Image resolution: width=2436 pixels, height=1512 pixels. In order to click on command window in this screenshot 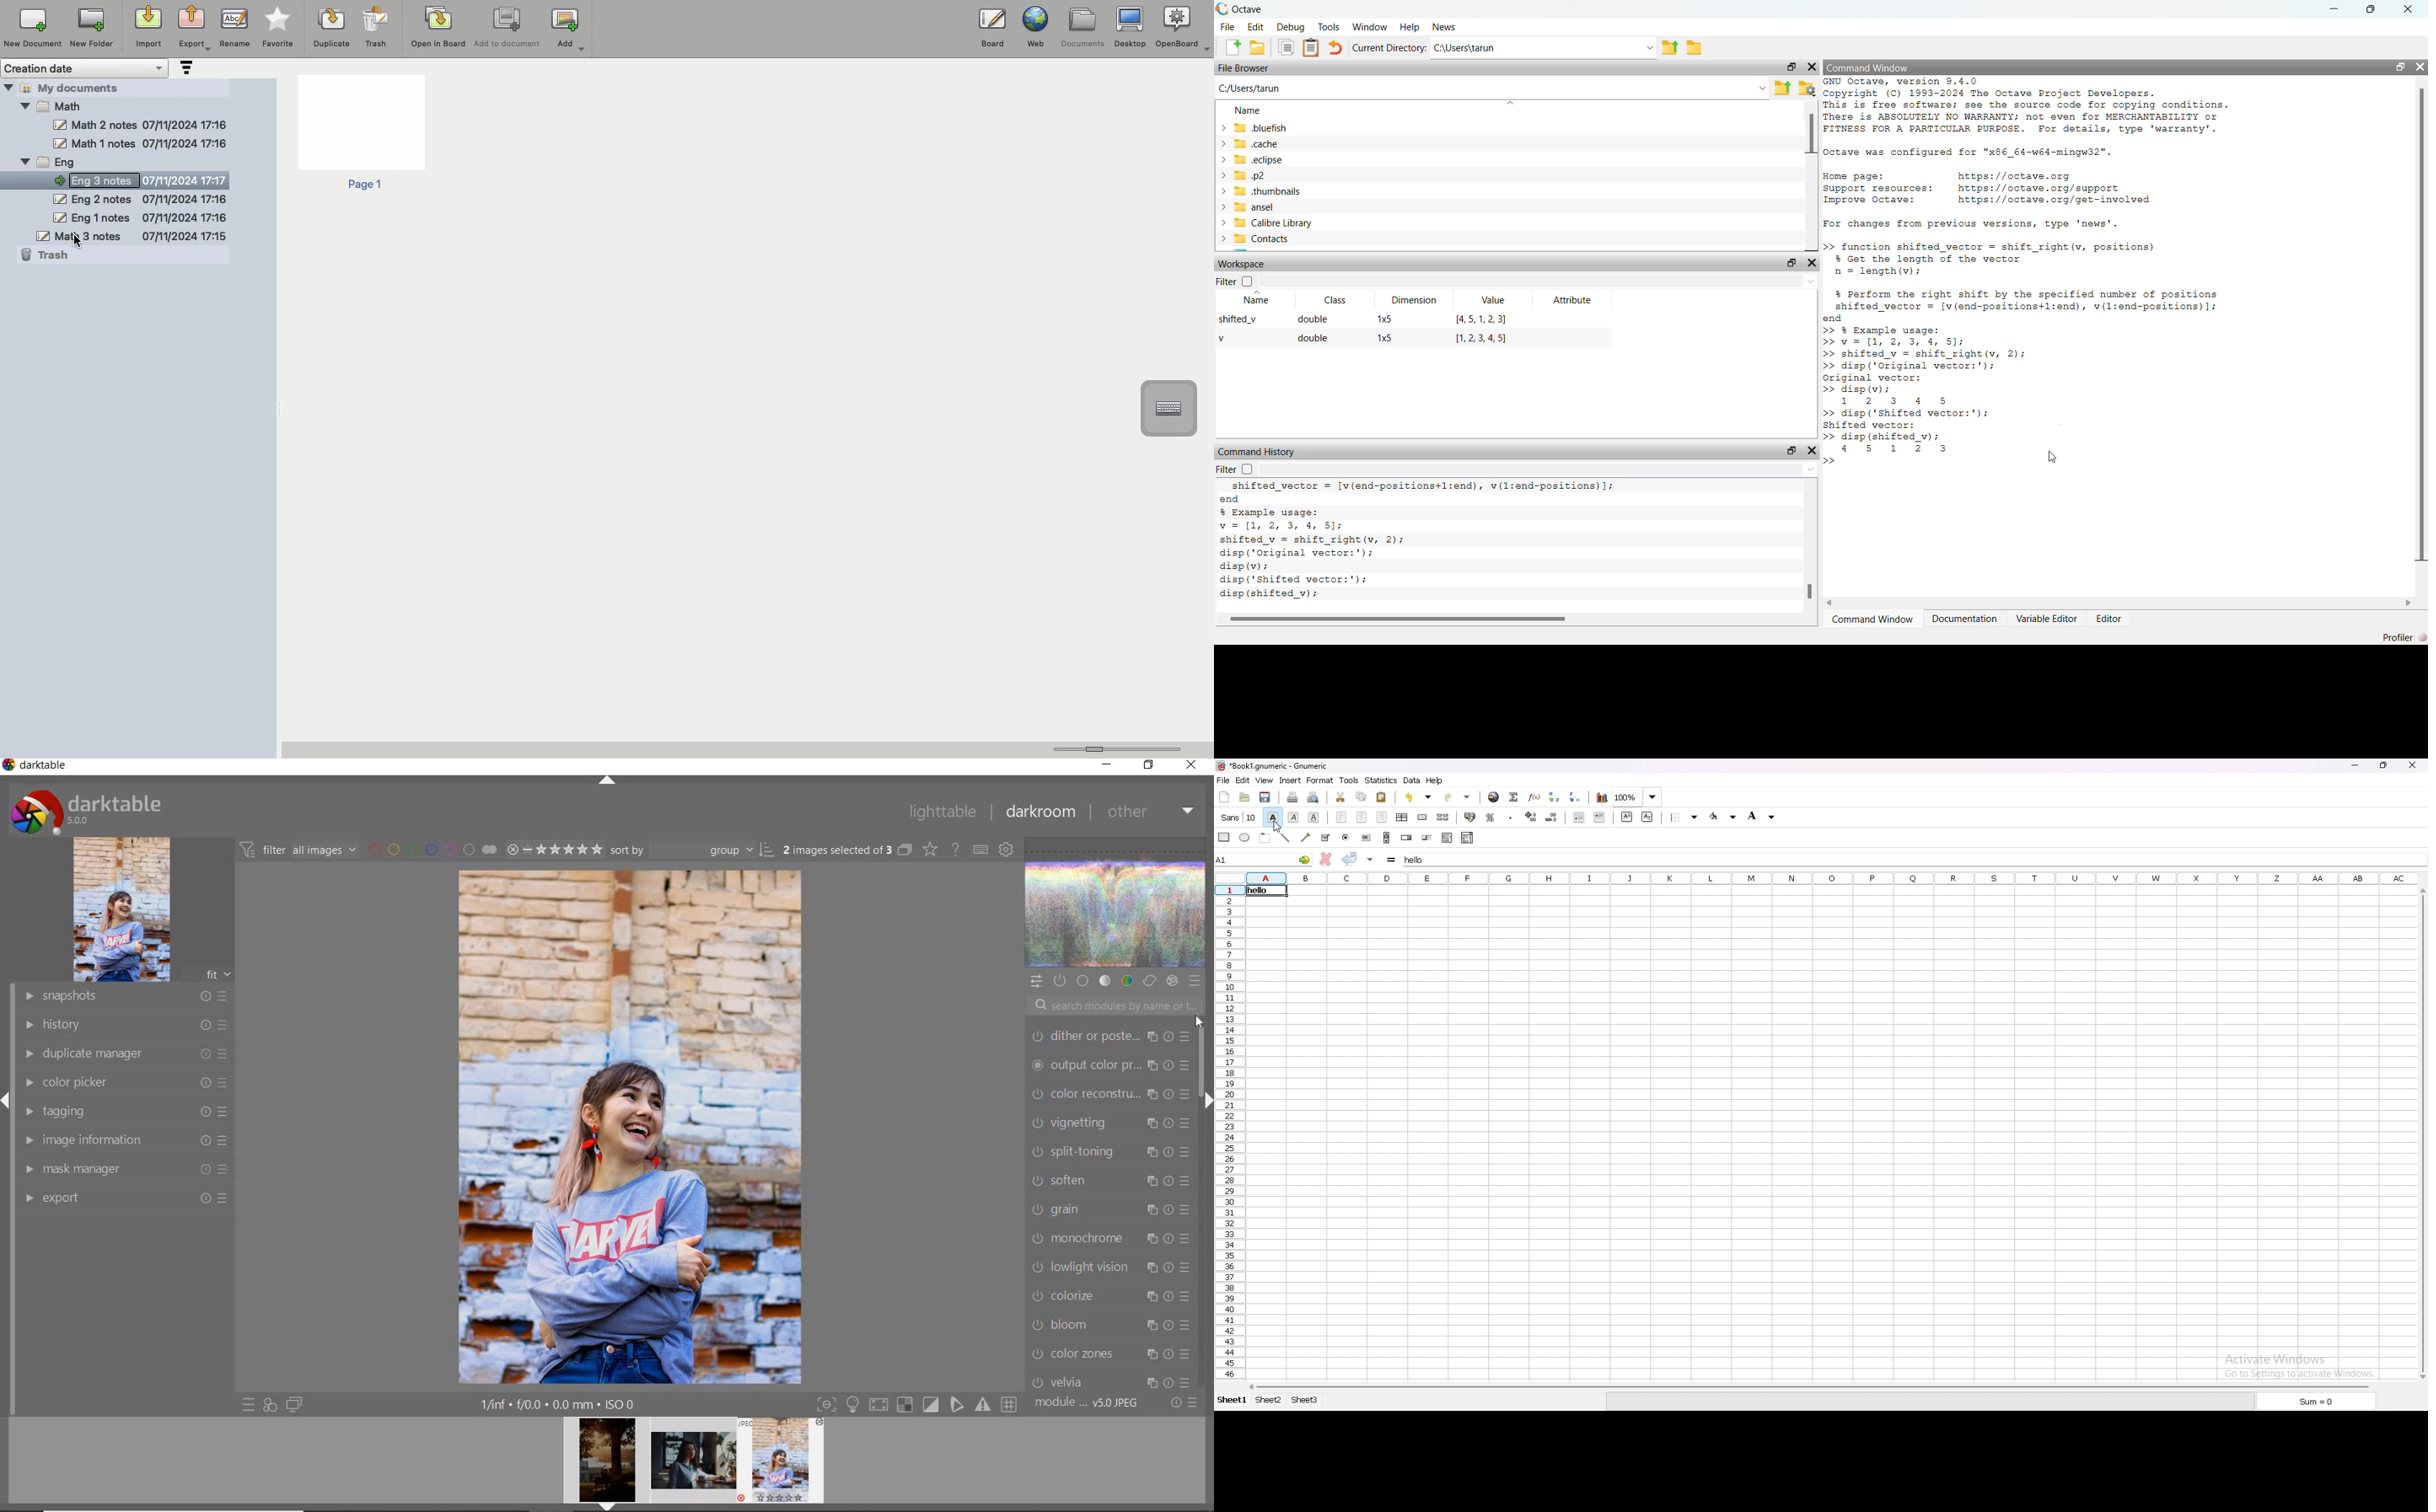, I will do `click(1878, 68)`.